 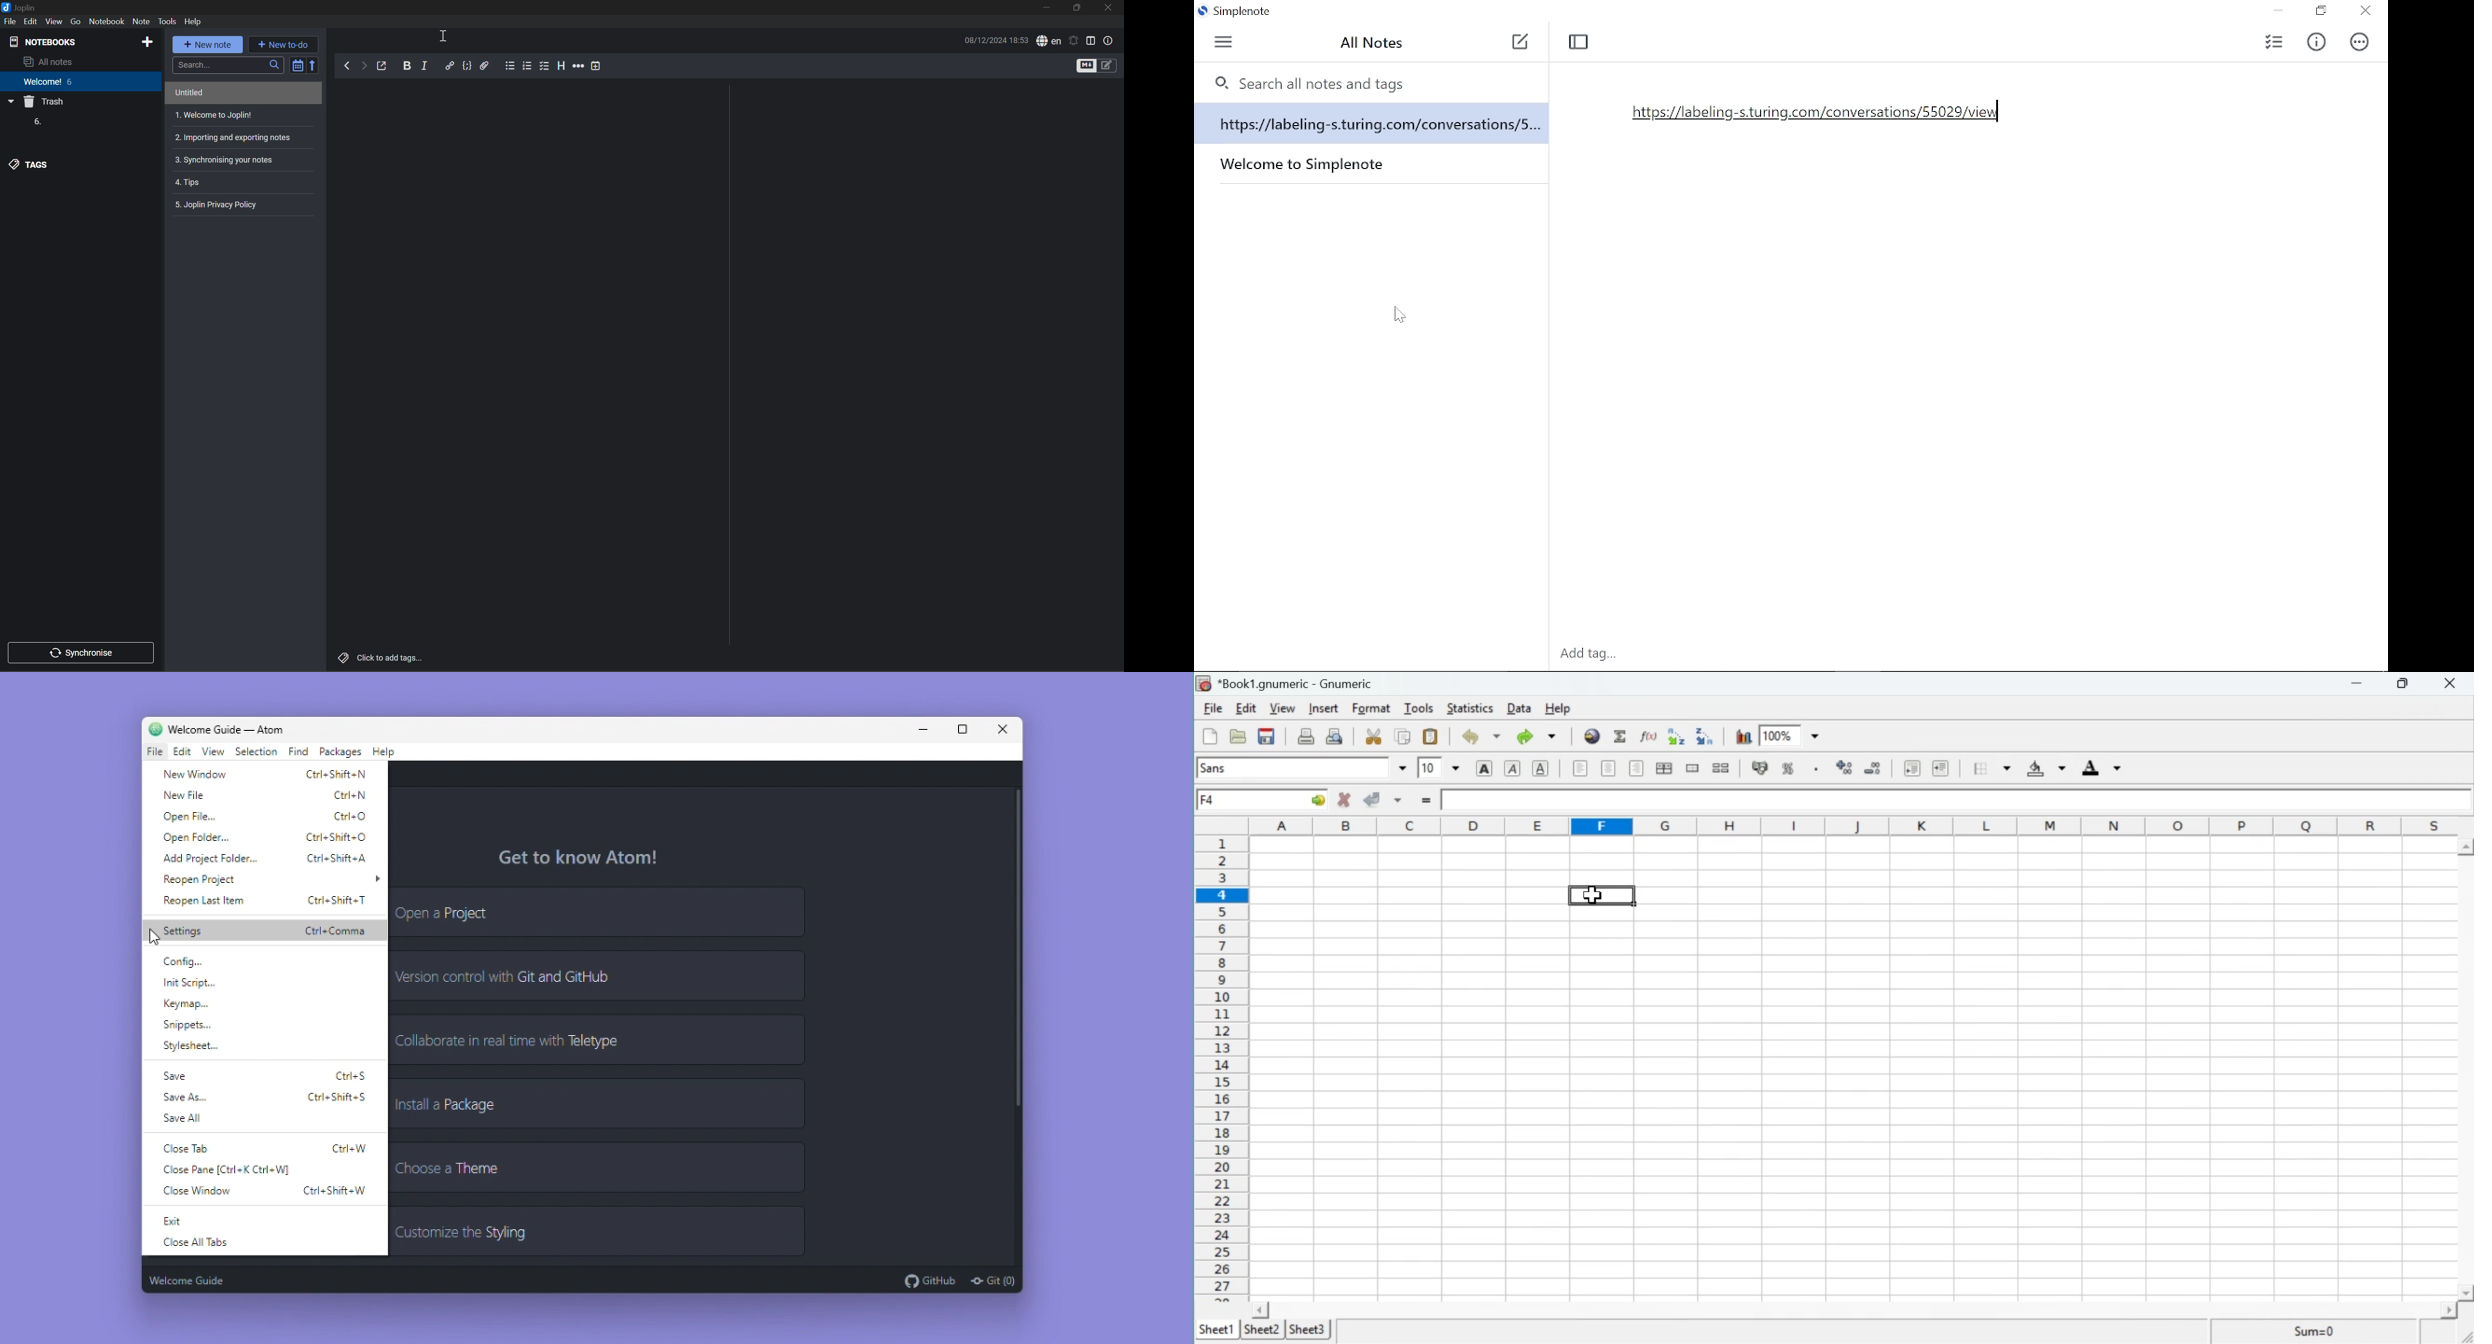 I want to click on Sort descending, so click(x=1705, y=736).